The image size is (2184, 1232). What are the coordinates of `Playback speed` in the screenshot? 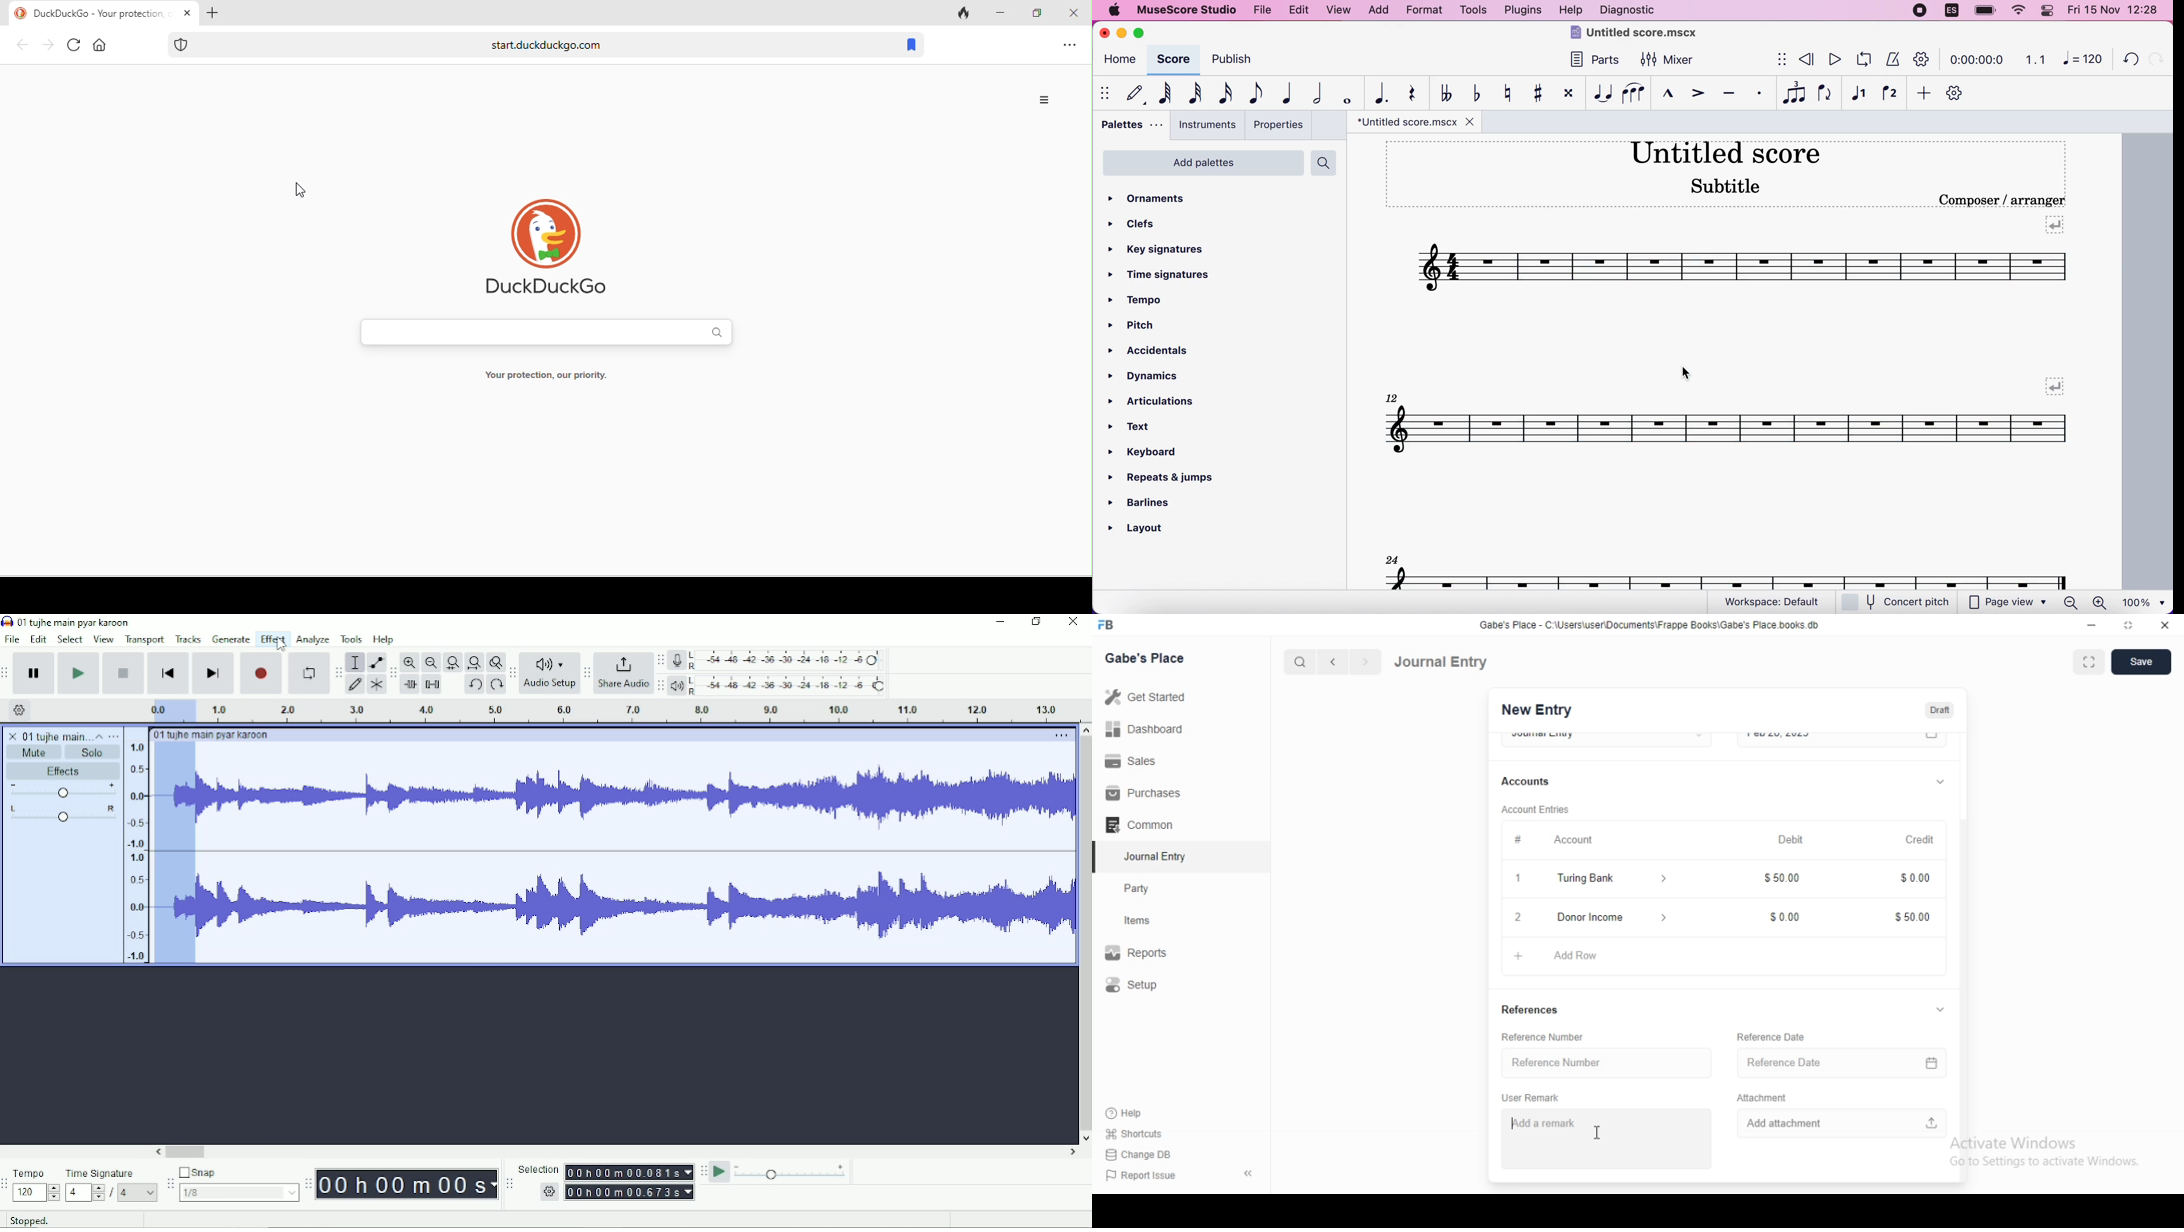 It's located at (791, 1174).